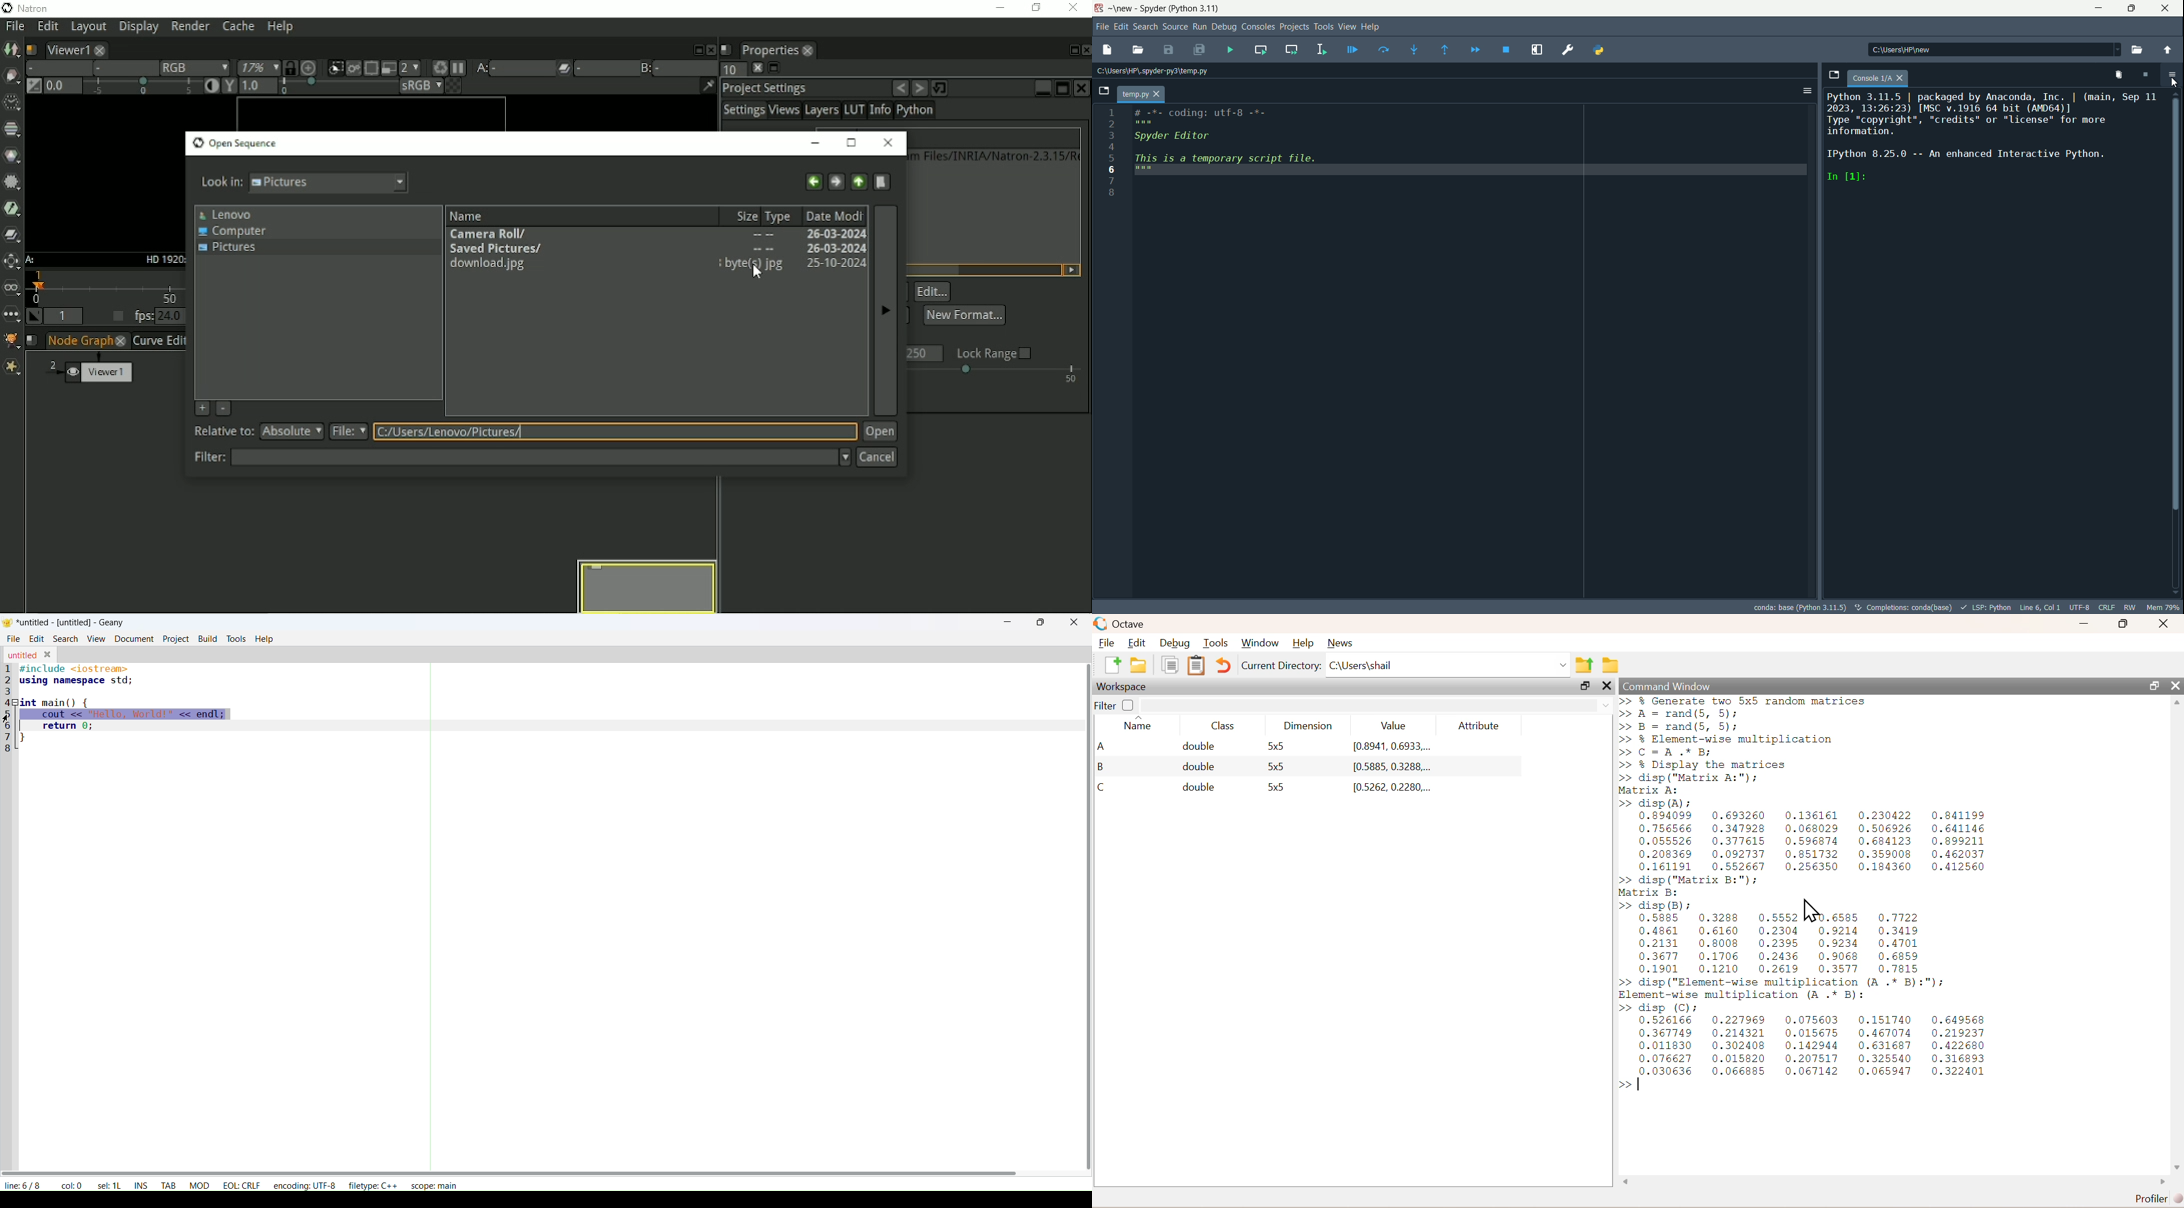 The width and height of the screenshot is (2184, 1232). What do you see at coordinates (1985, 608) in the screenshot?
I see `LSP: Python` at bounding box center [1985, 608].